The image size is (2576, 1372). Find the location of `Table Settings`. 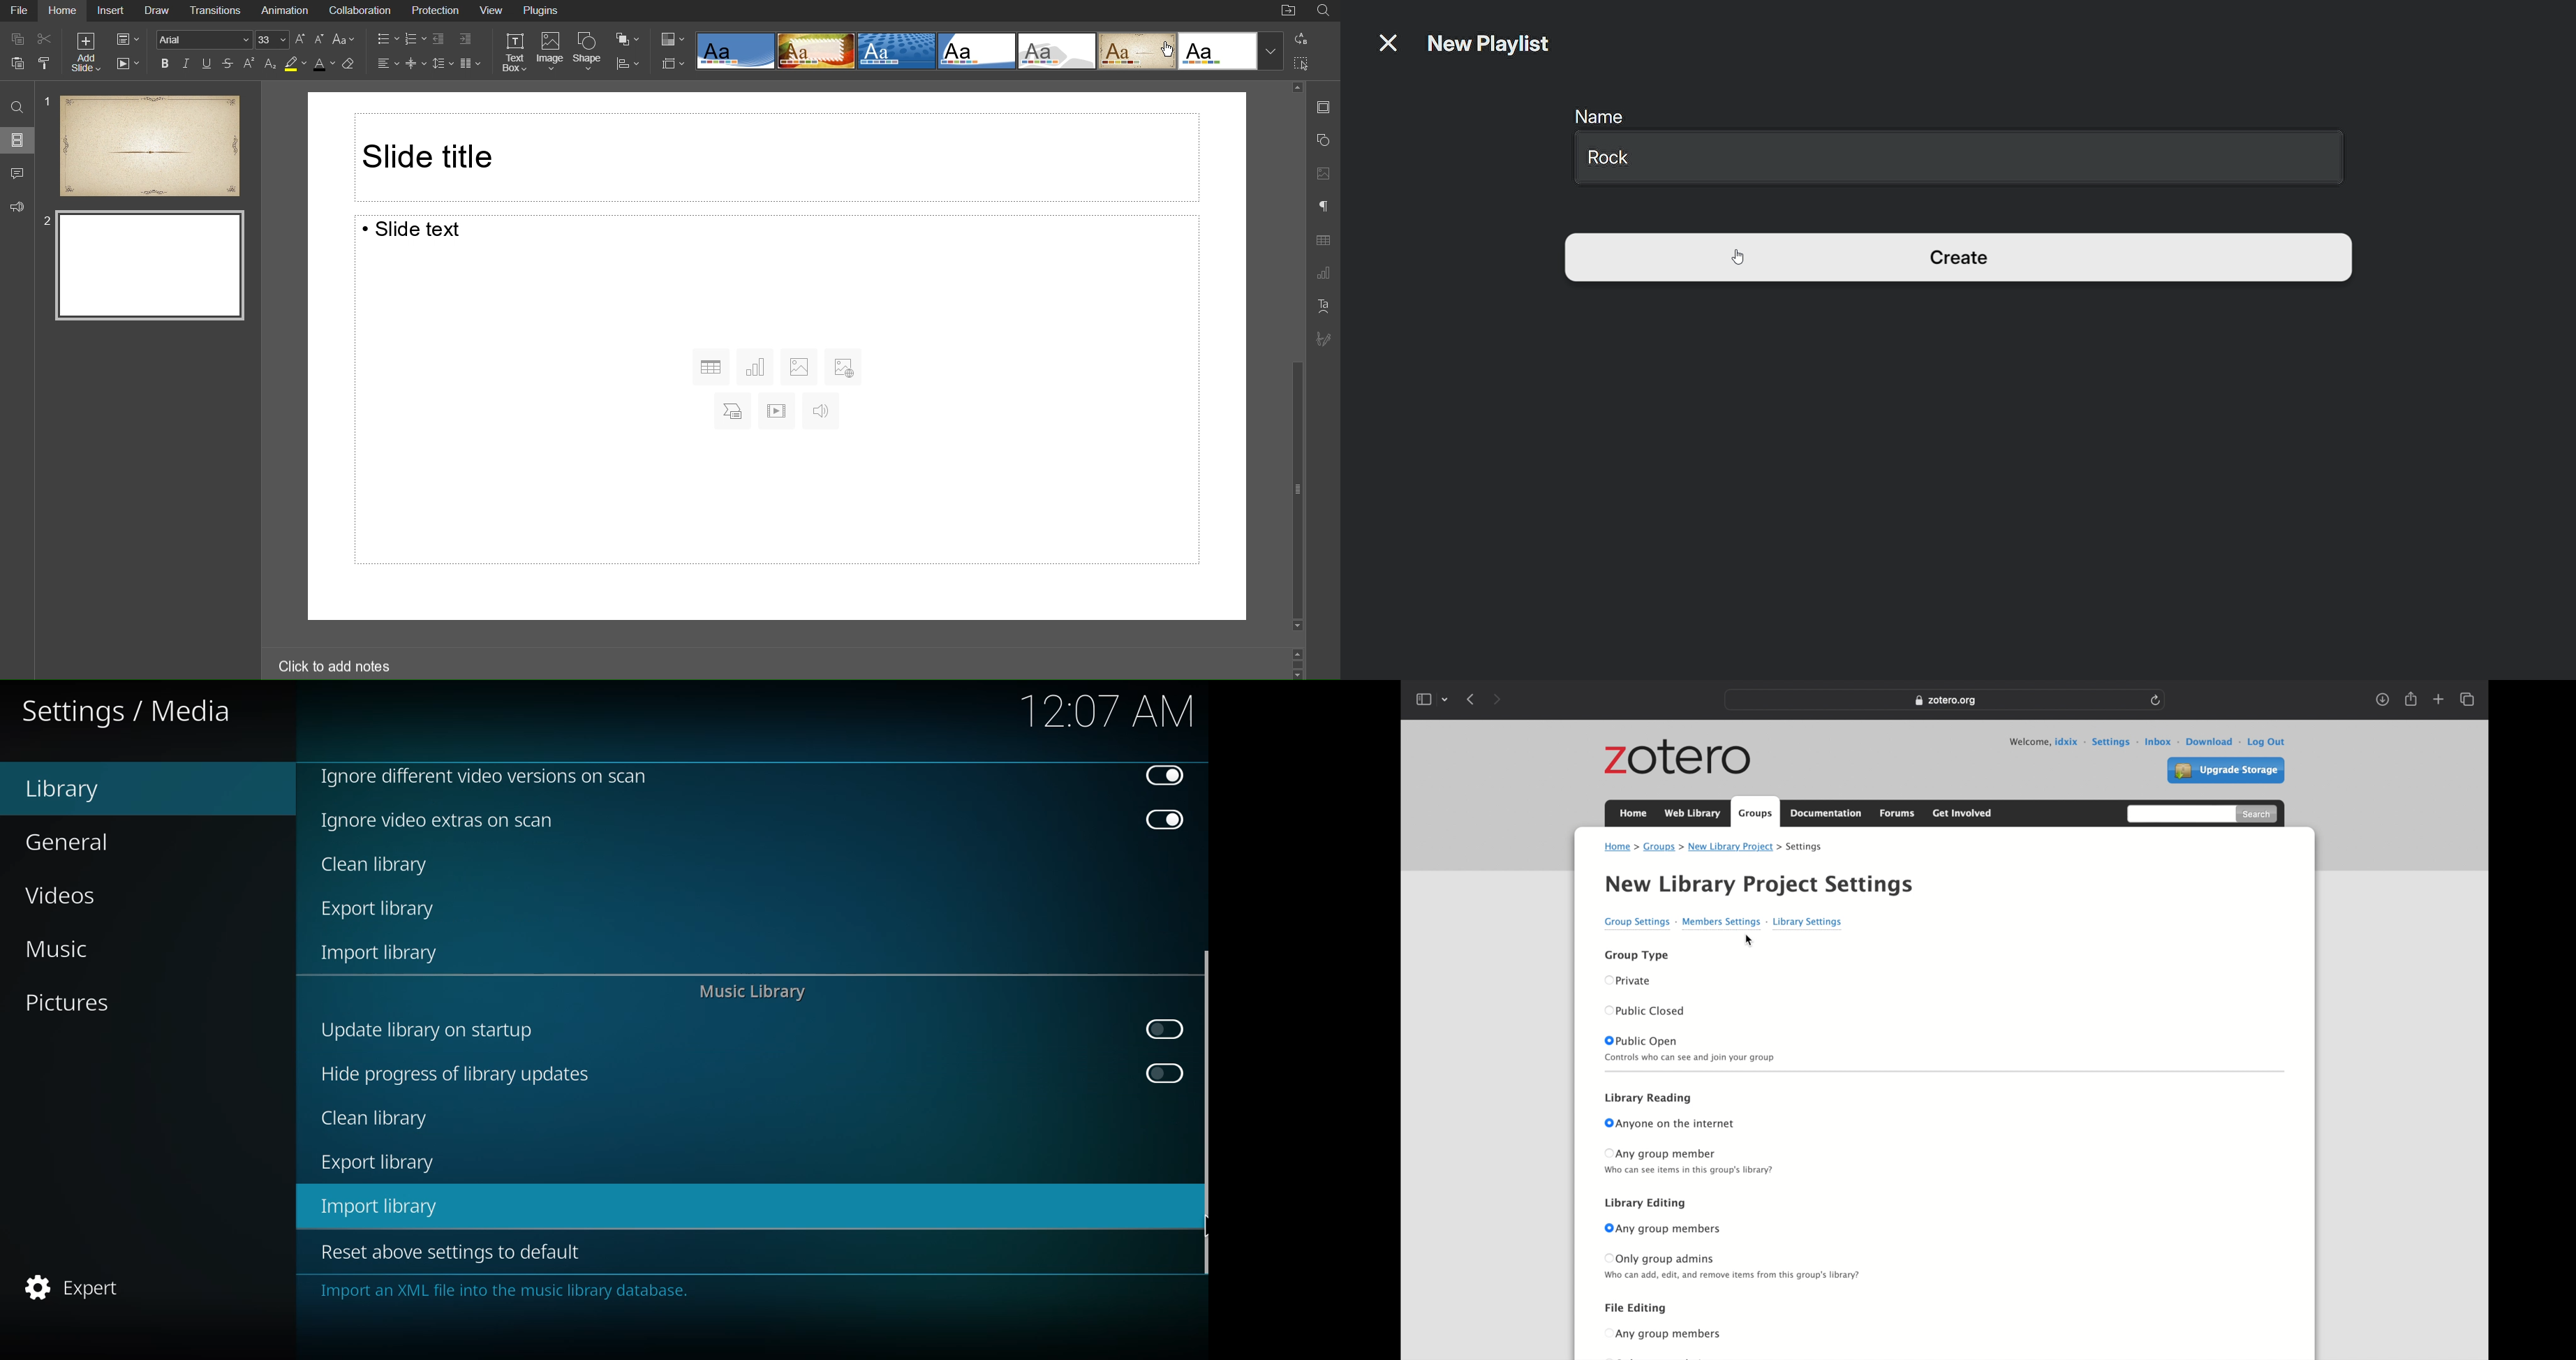

Table Settings is located at coordinates (1322, 241).